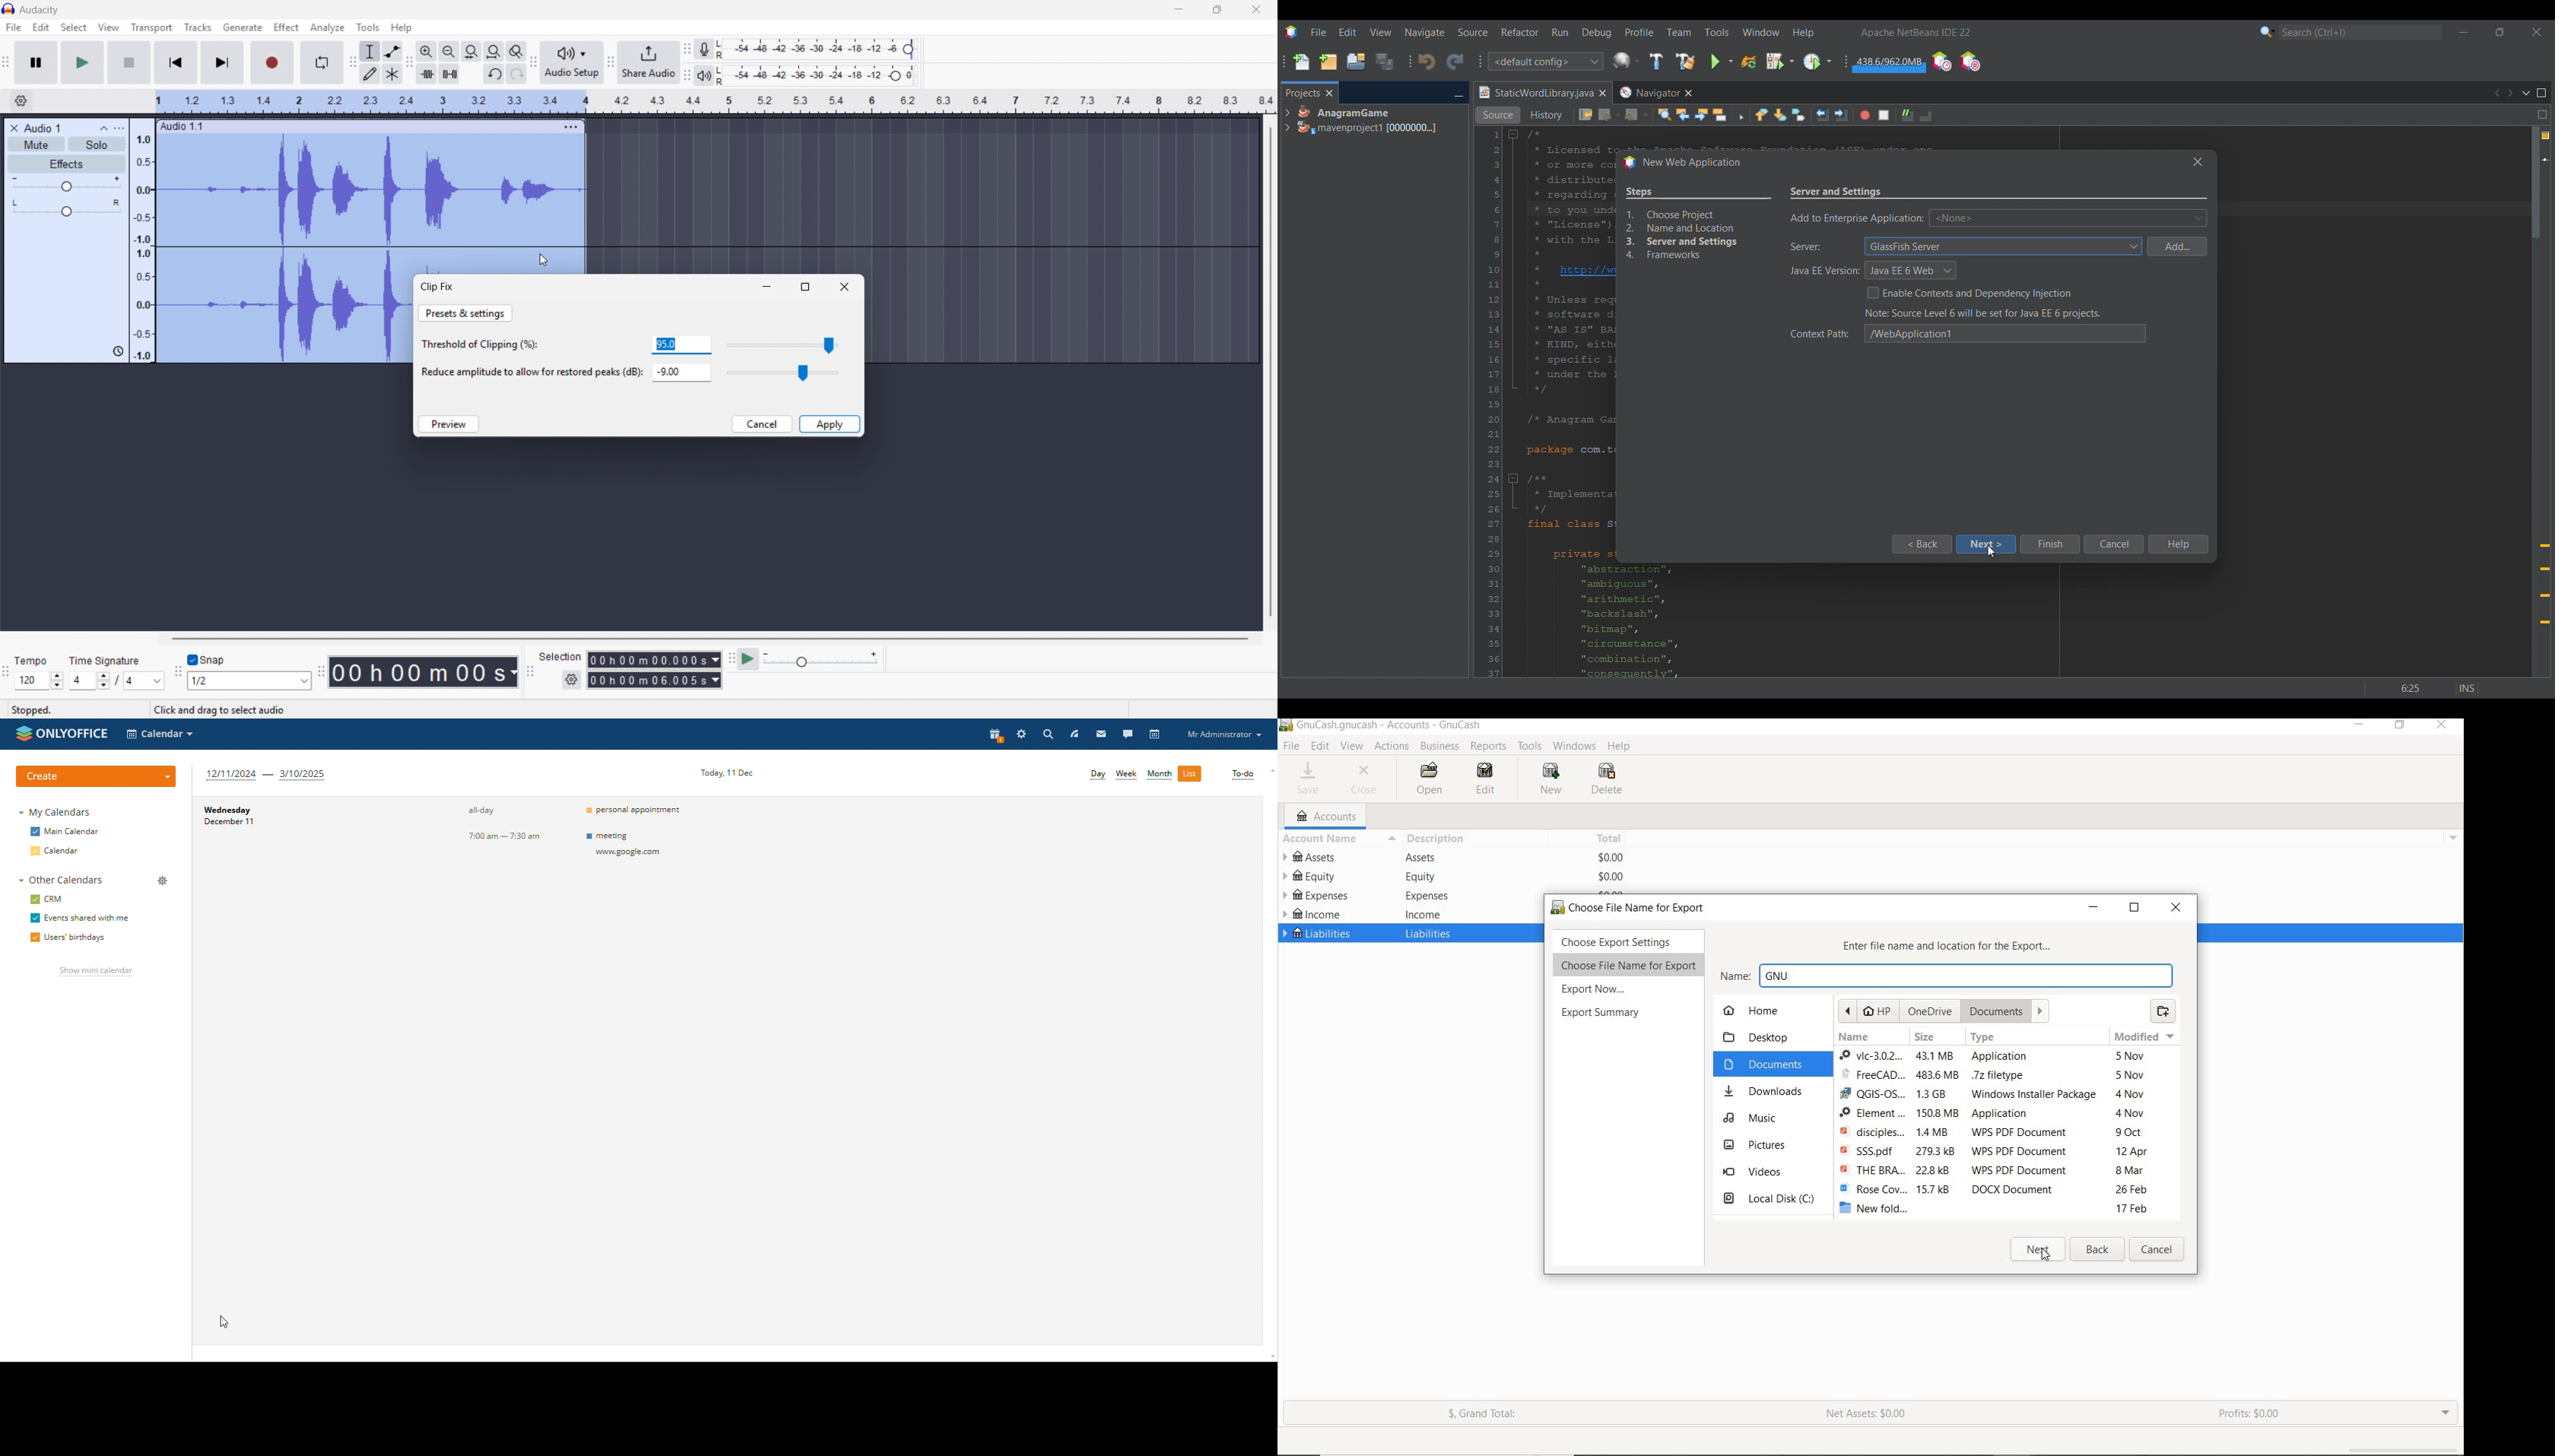  I want to click on manage, so click(162, 882).